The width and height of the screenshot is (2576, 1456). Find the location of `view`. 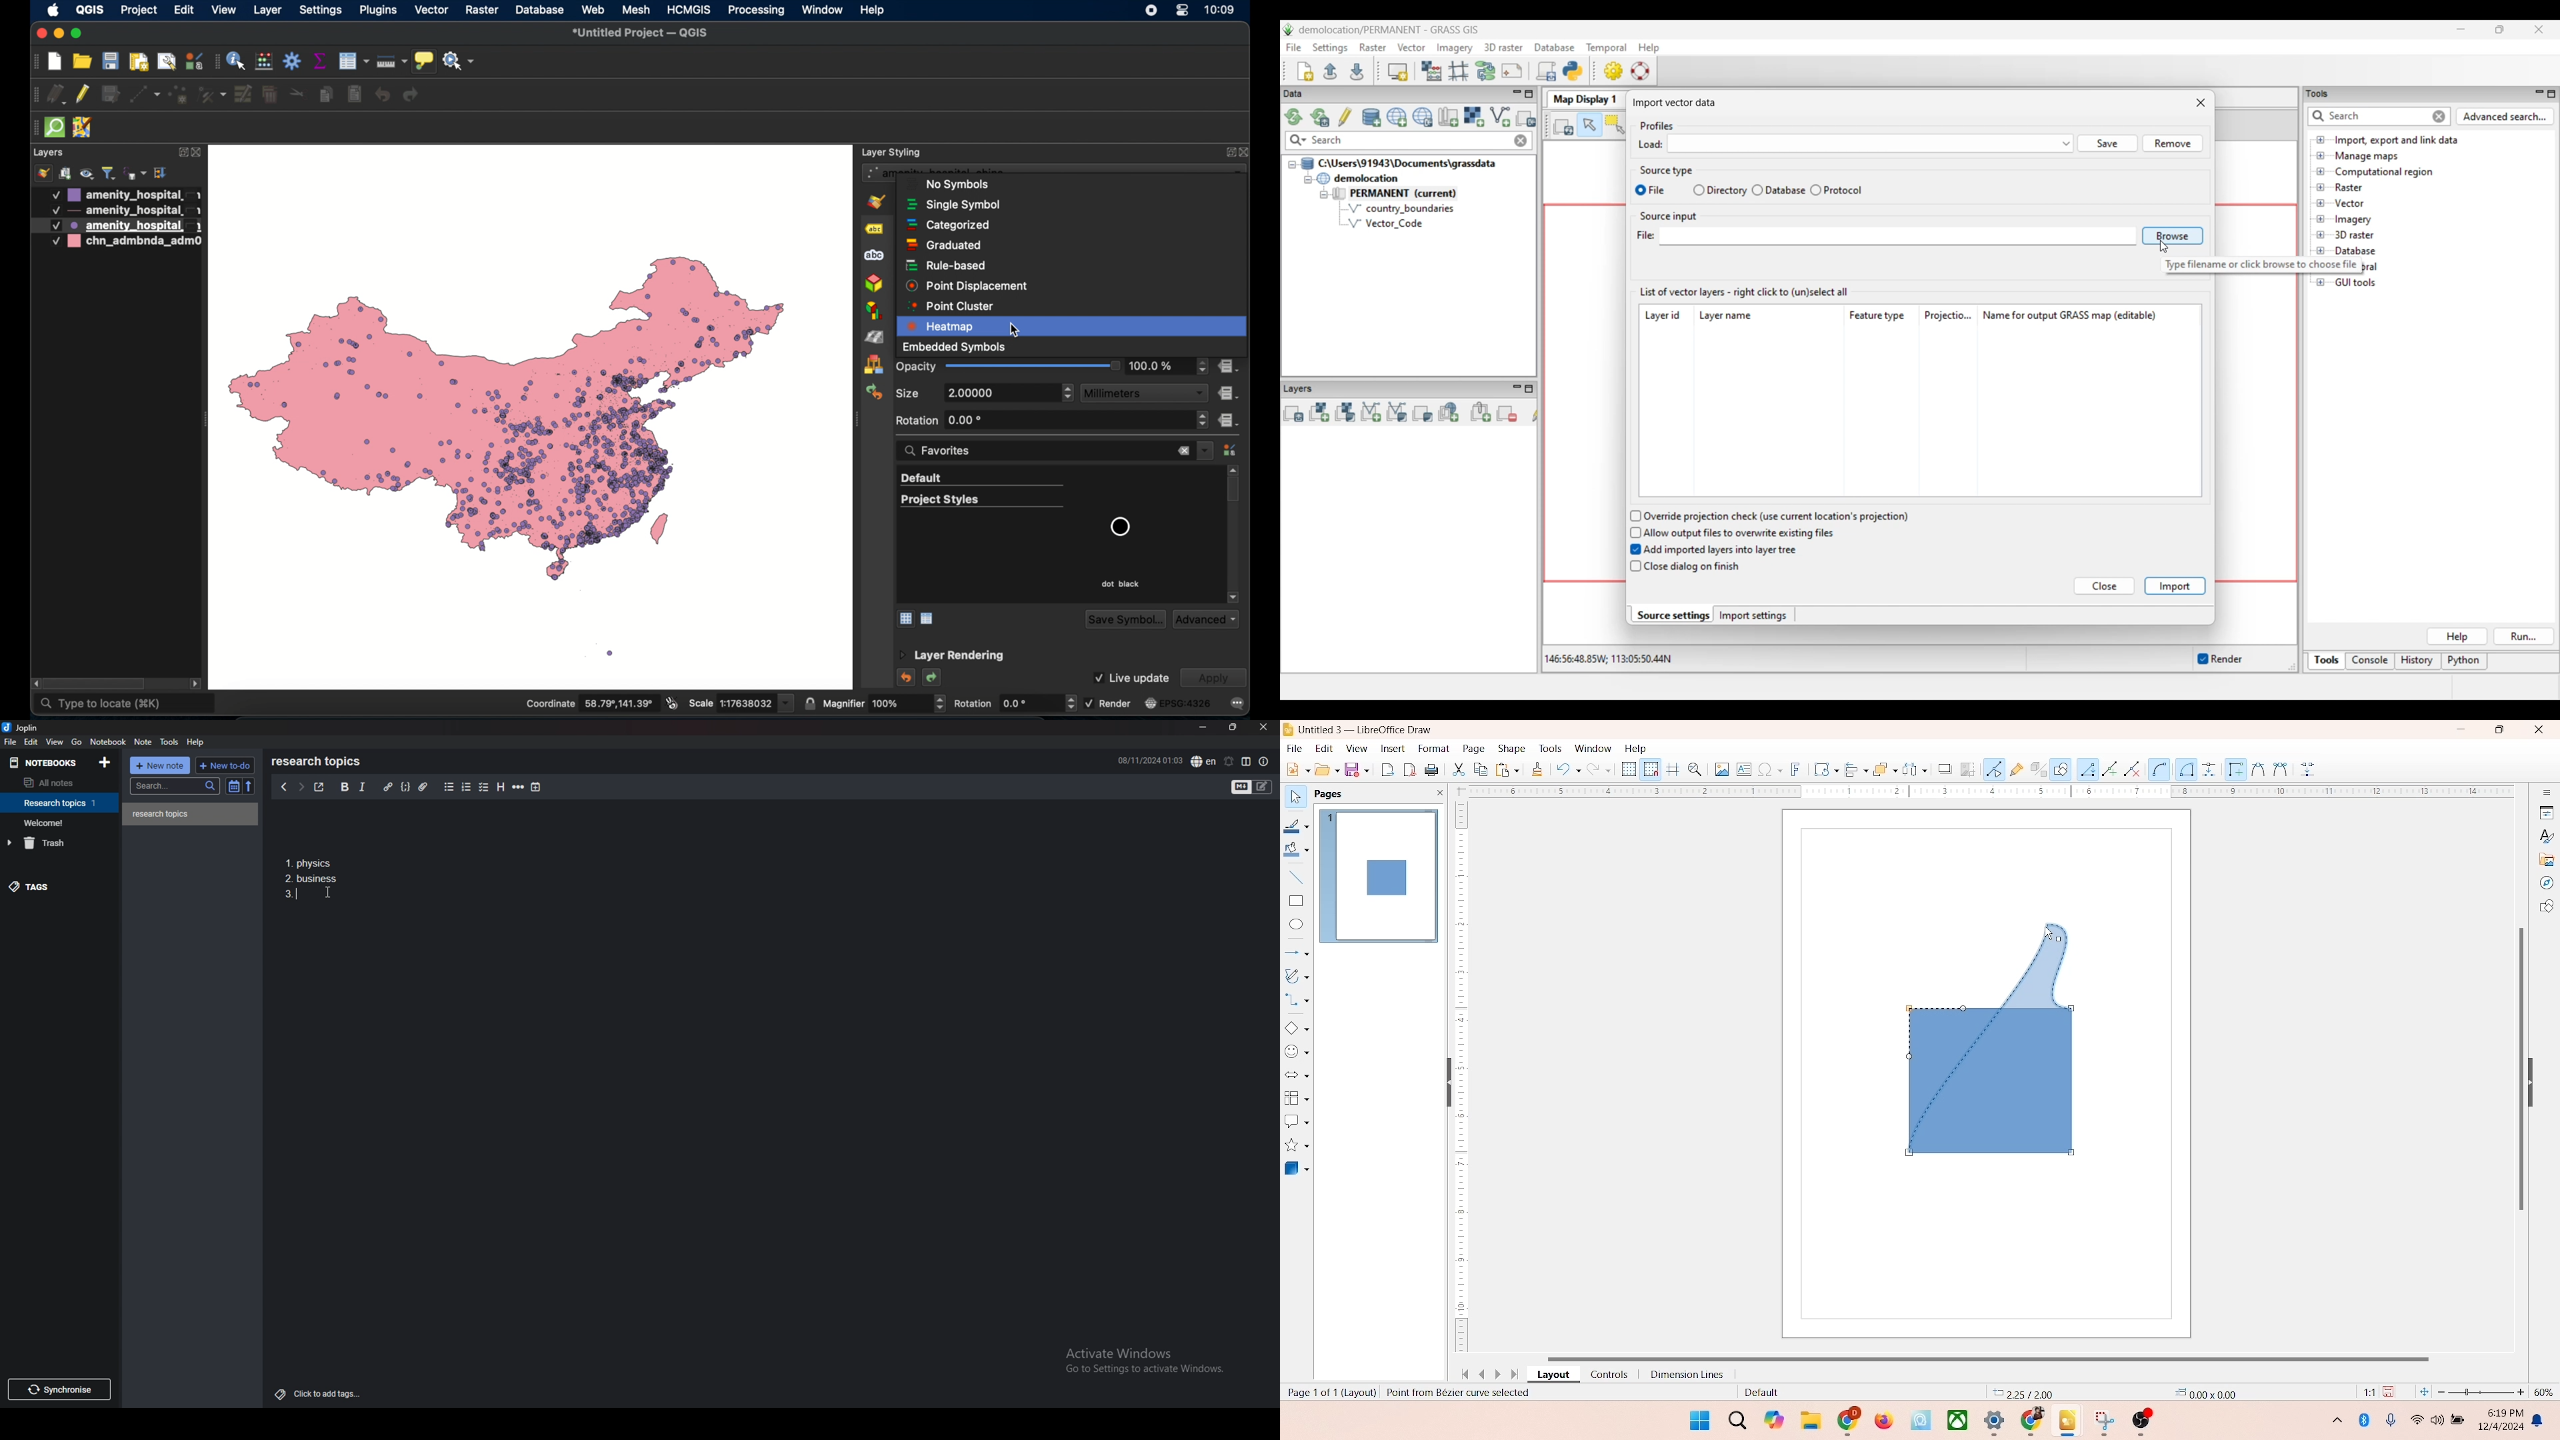

view is located at coordinates (1352, 748).